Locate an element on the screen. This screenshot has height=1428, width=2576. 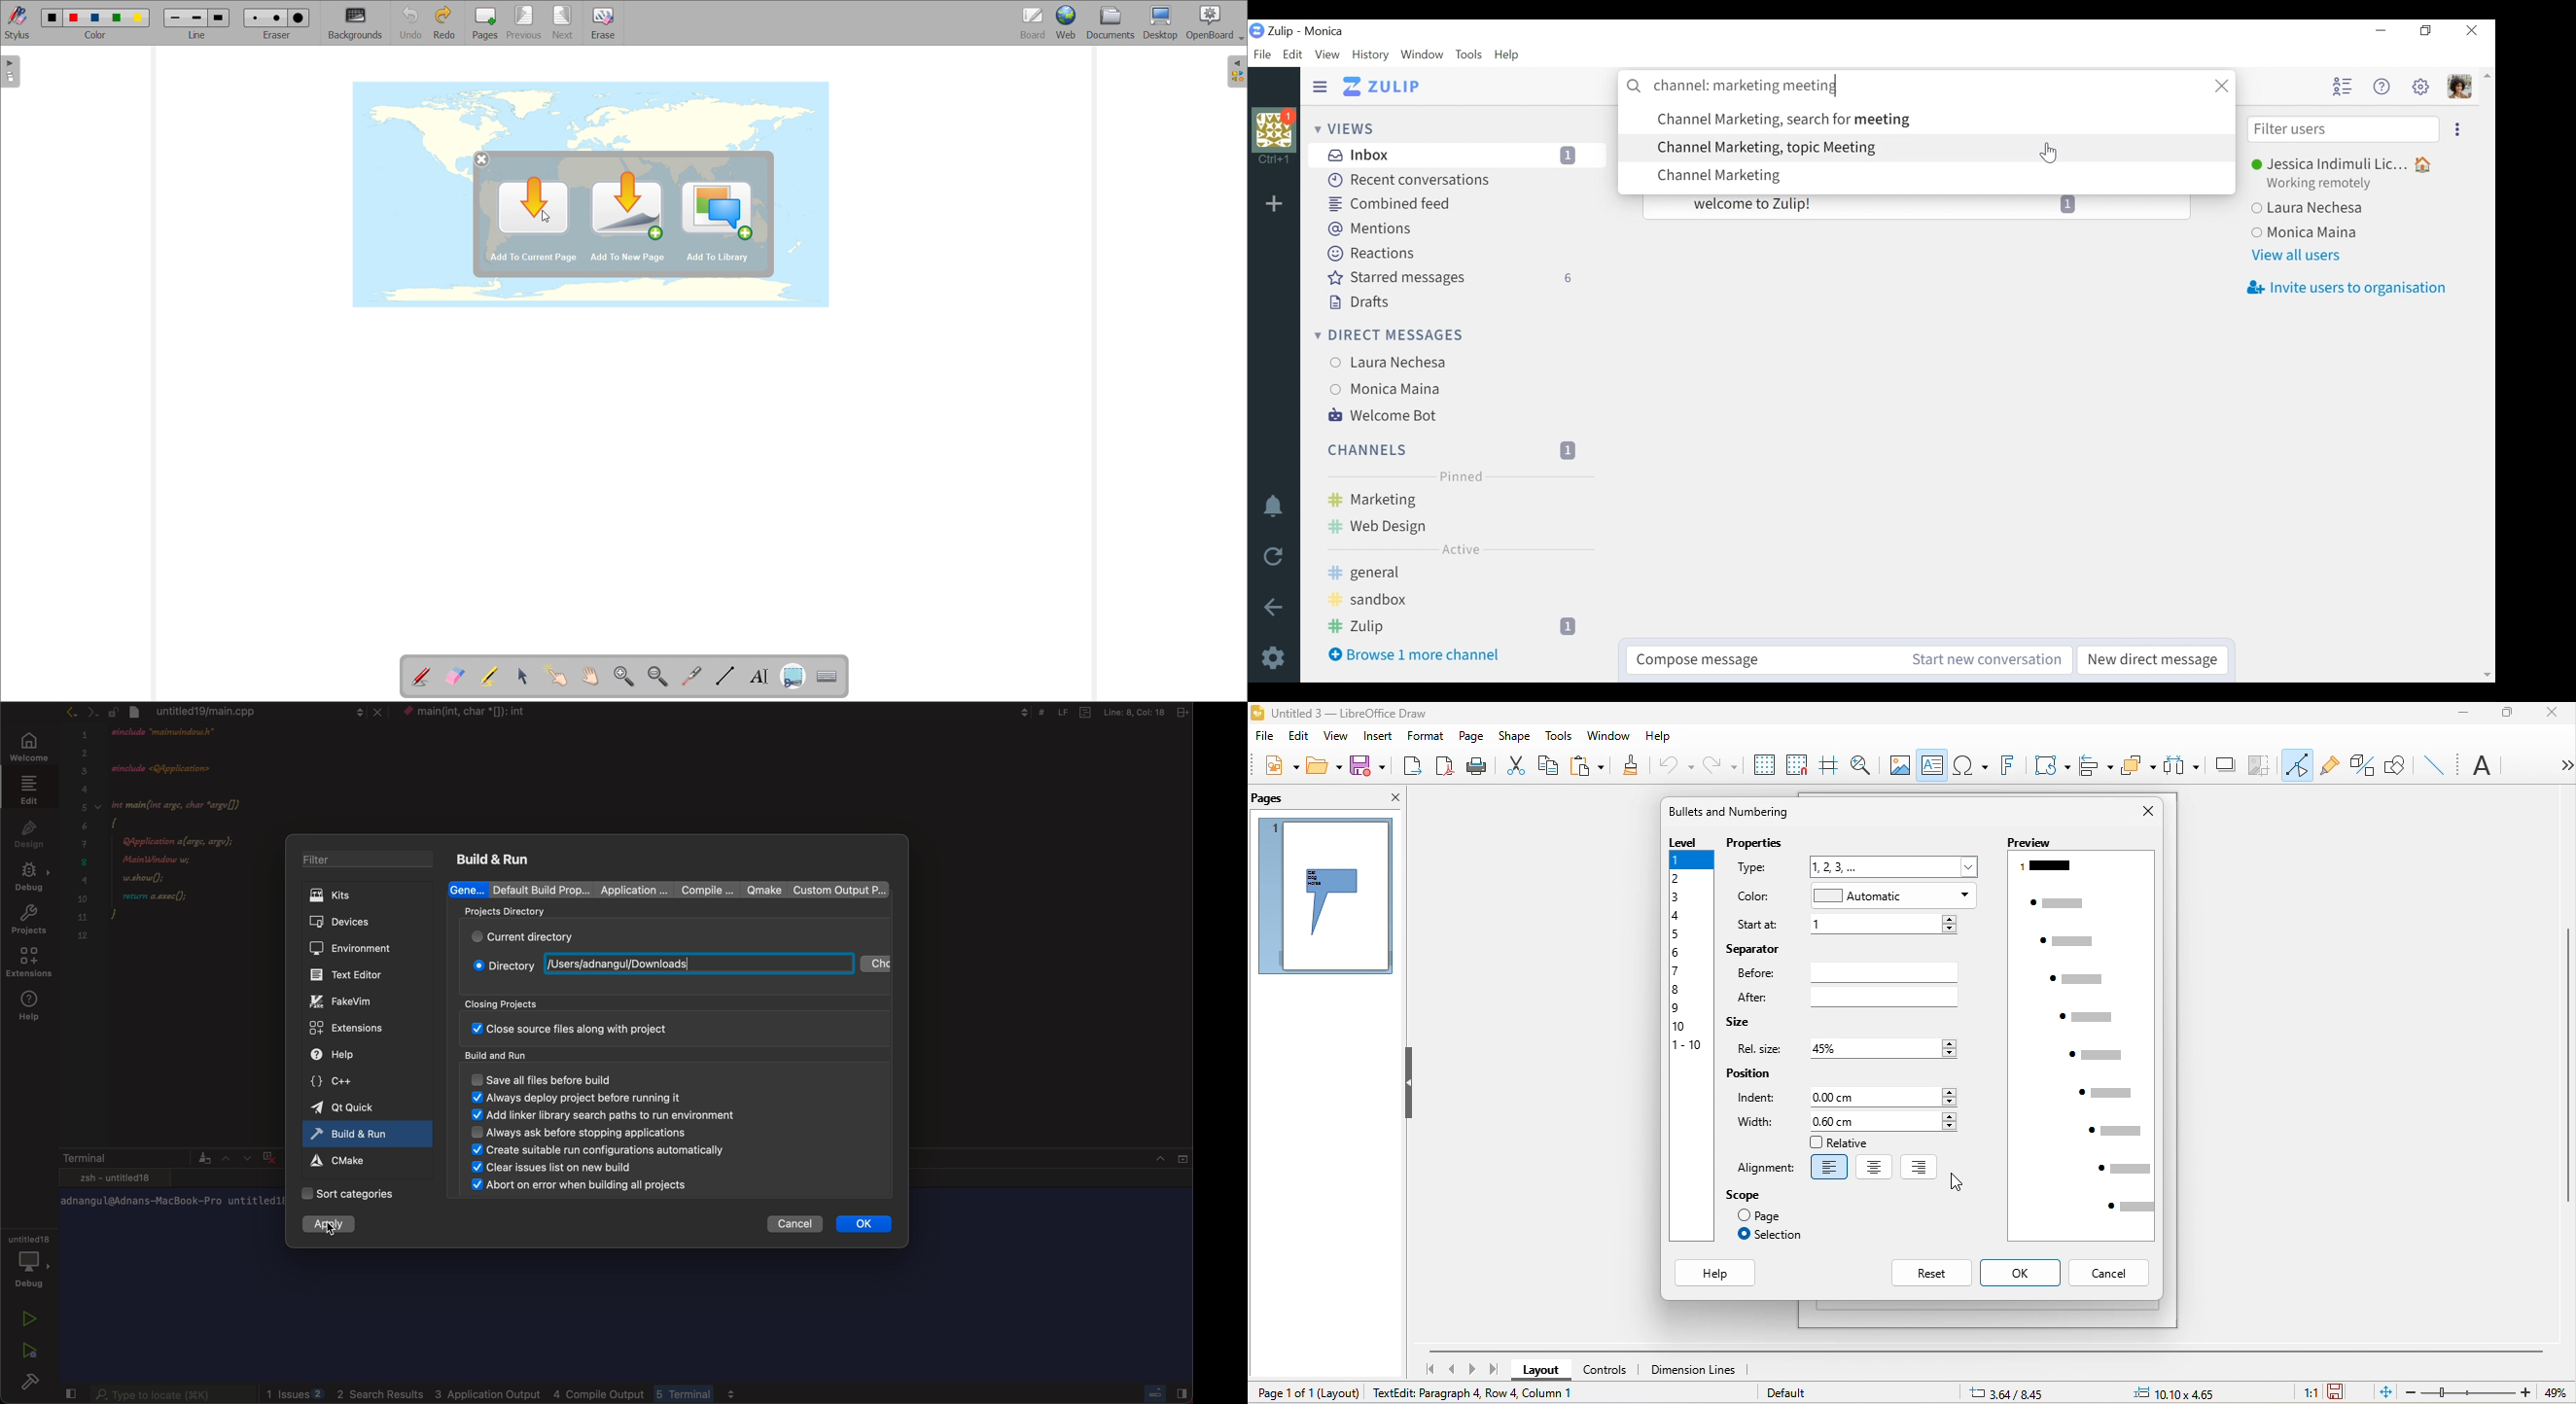
horizontal scroll bar is located at coordinates (1989, 1350).